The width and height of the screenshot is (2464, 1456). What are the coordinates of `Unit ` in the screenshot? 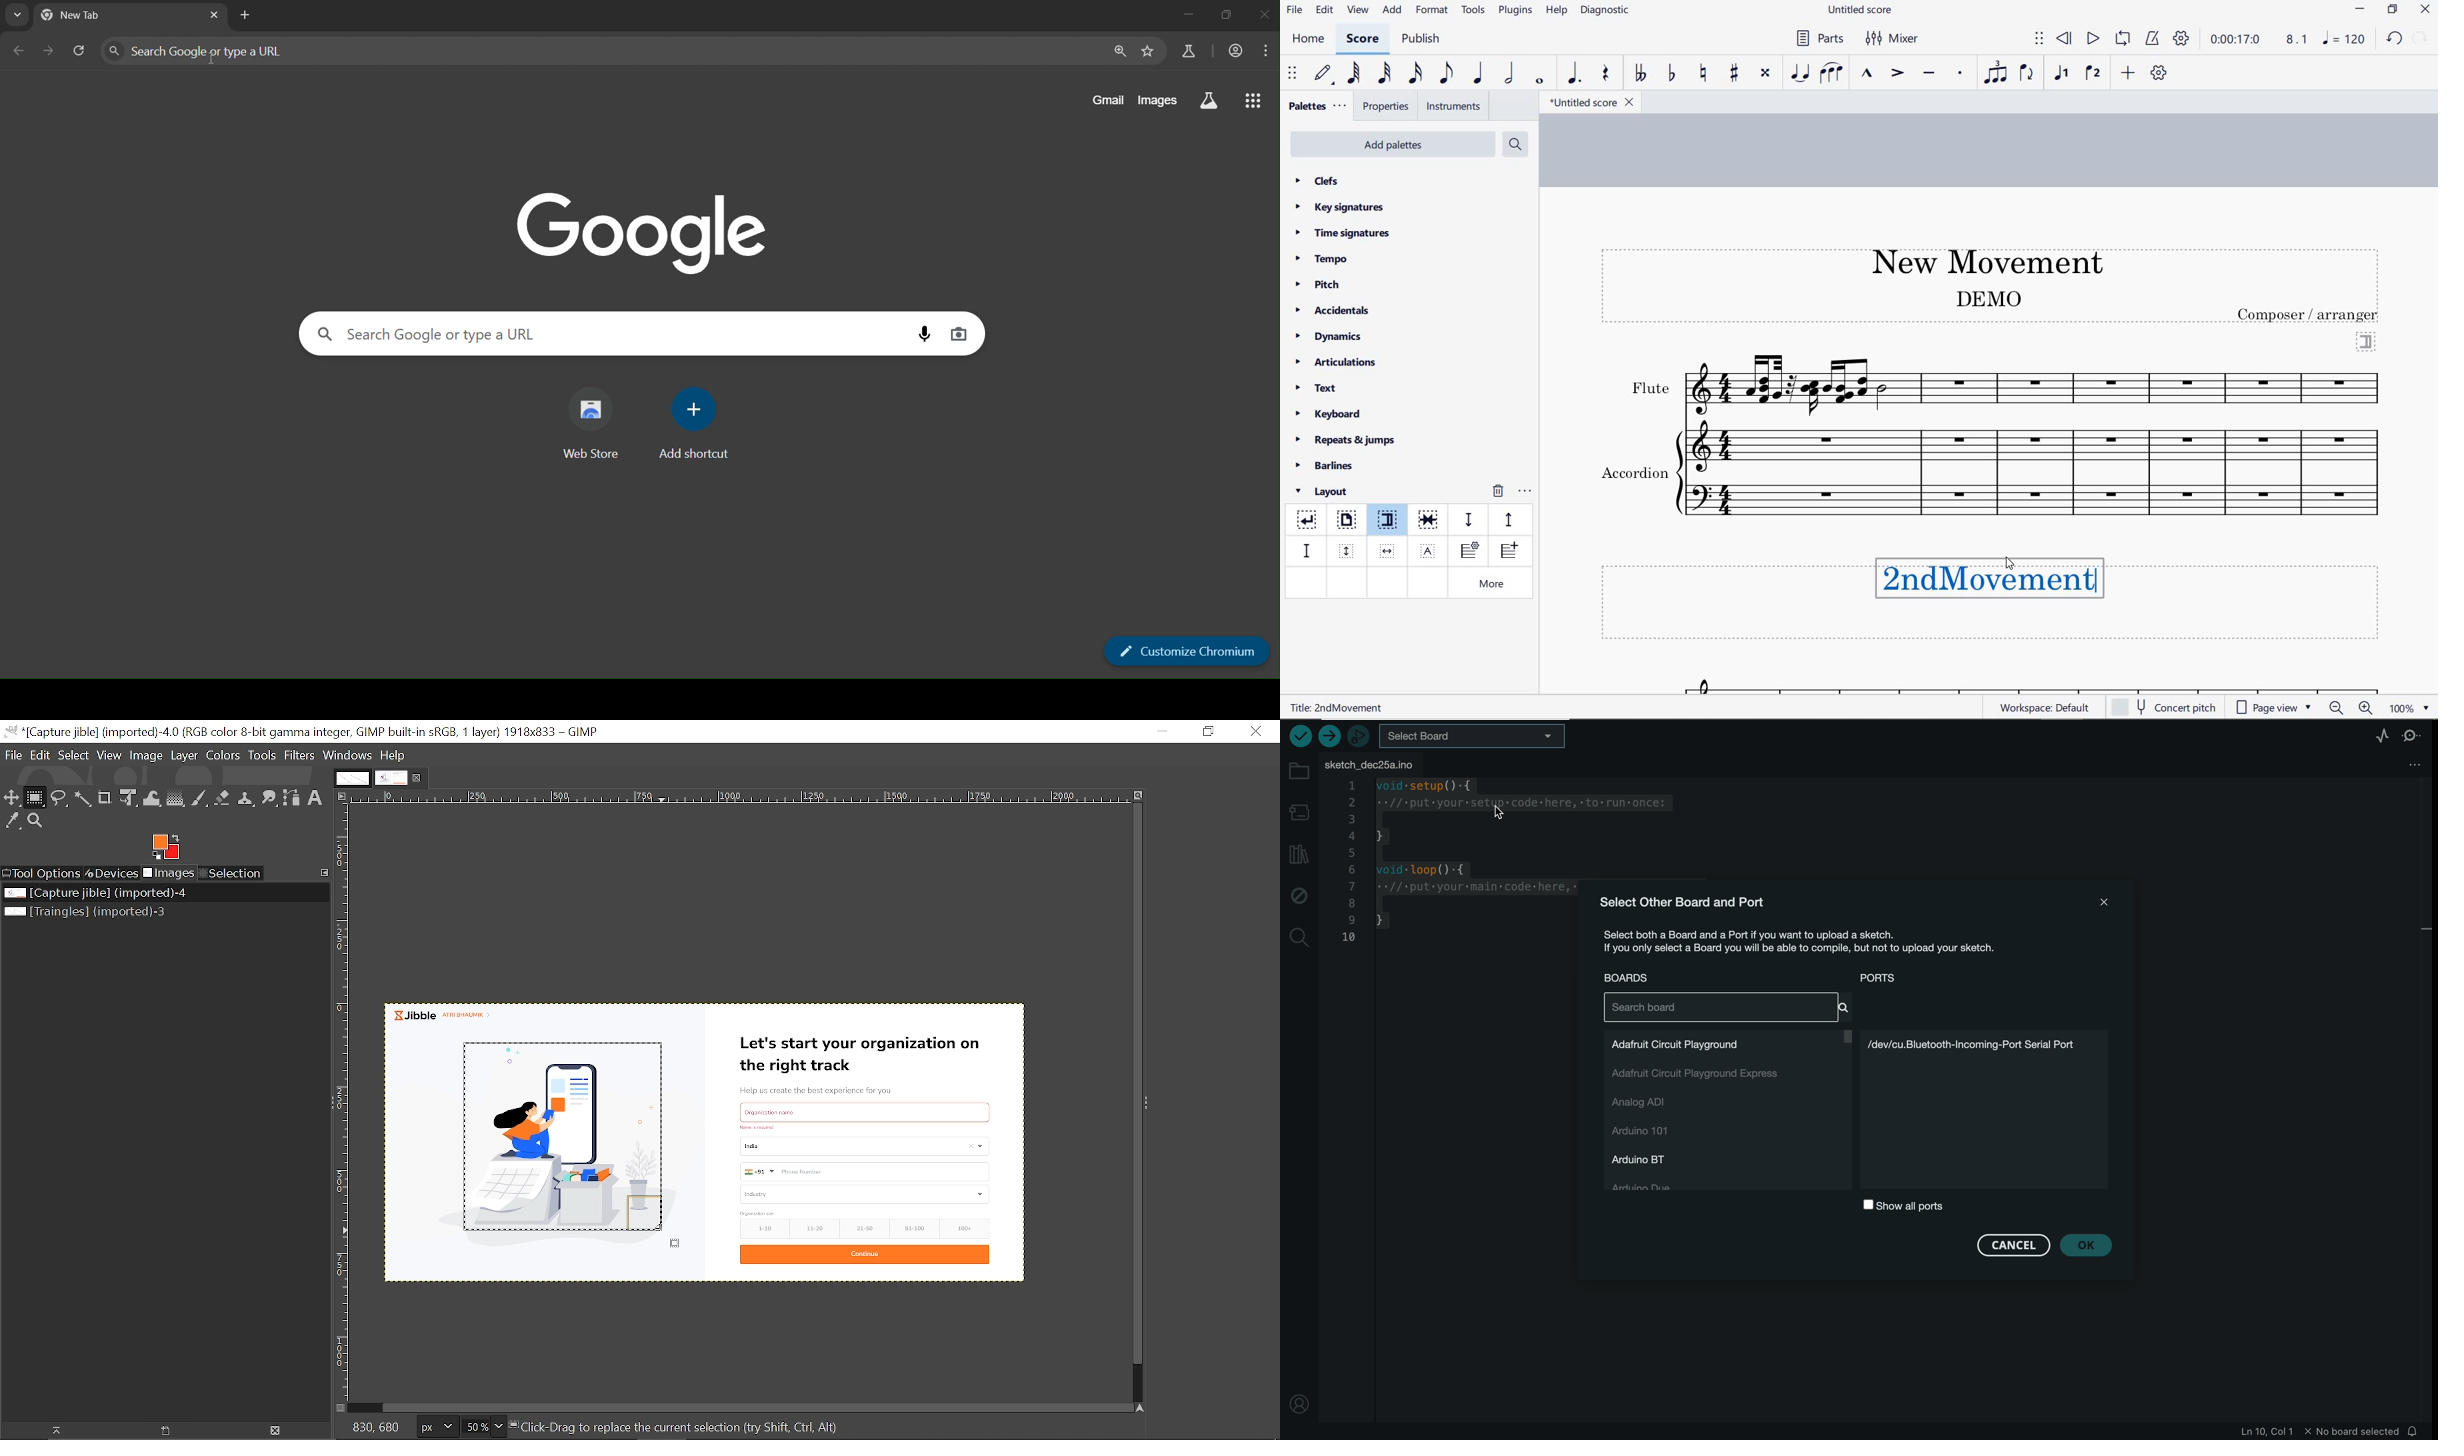 It's located at (438, 1426).